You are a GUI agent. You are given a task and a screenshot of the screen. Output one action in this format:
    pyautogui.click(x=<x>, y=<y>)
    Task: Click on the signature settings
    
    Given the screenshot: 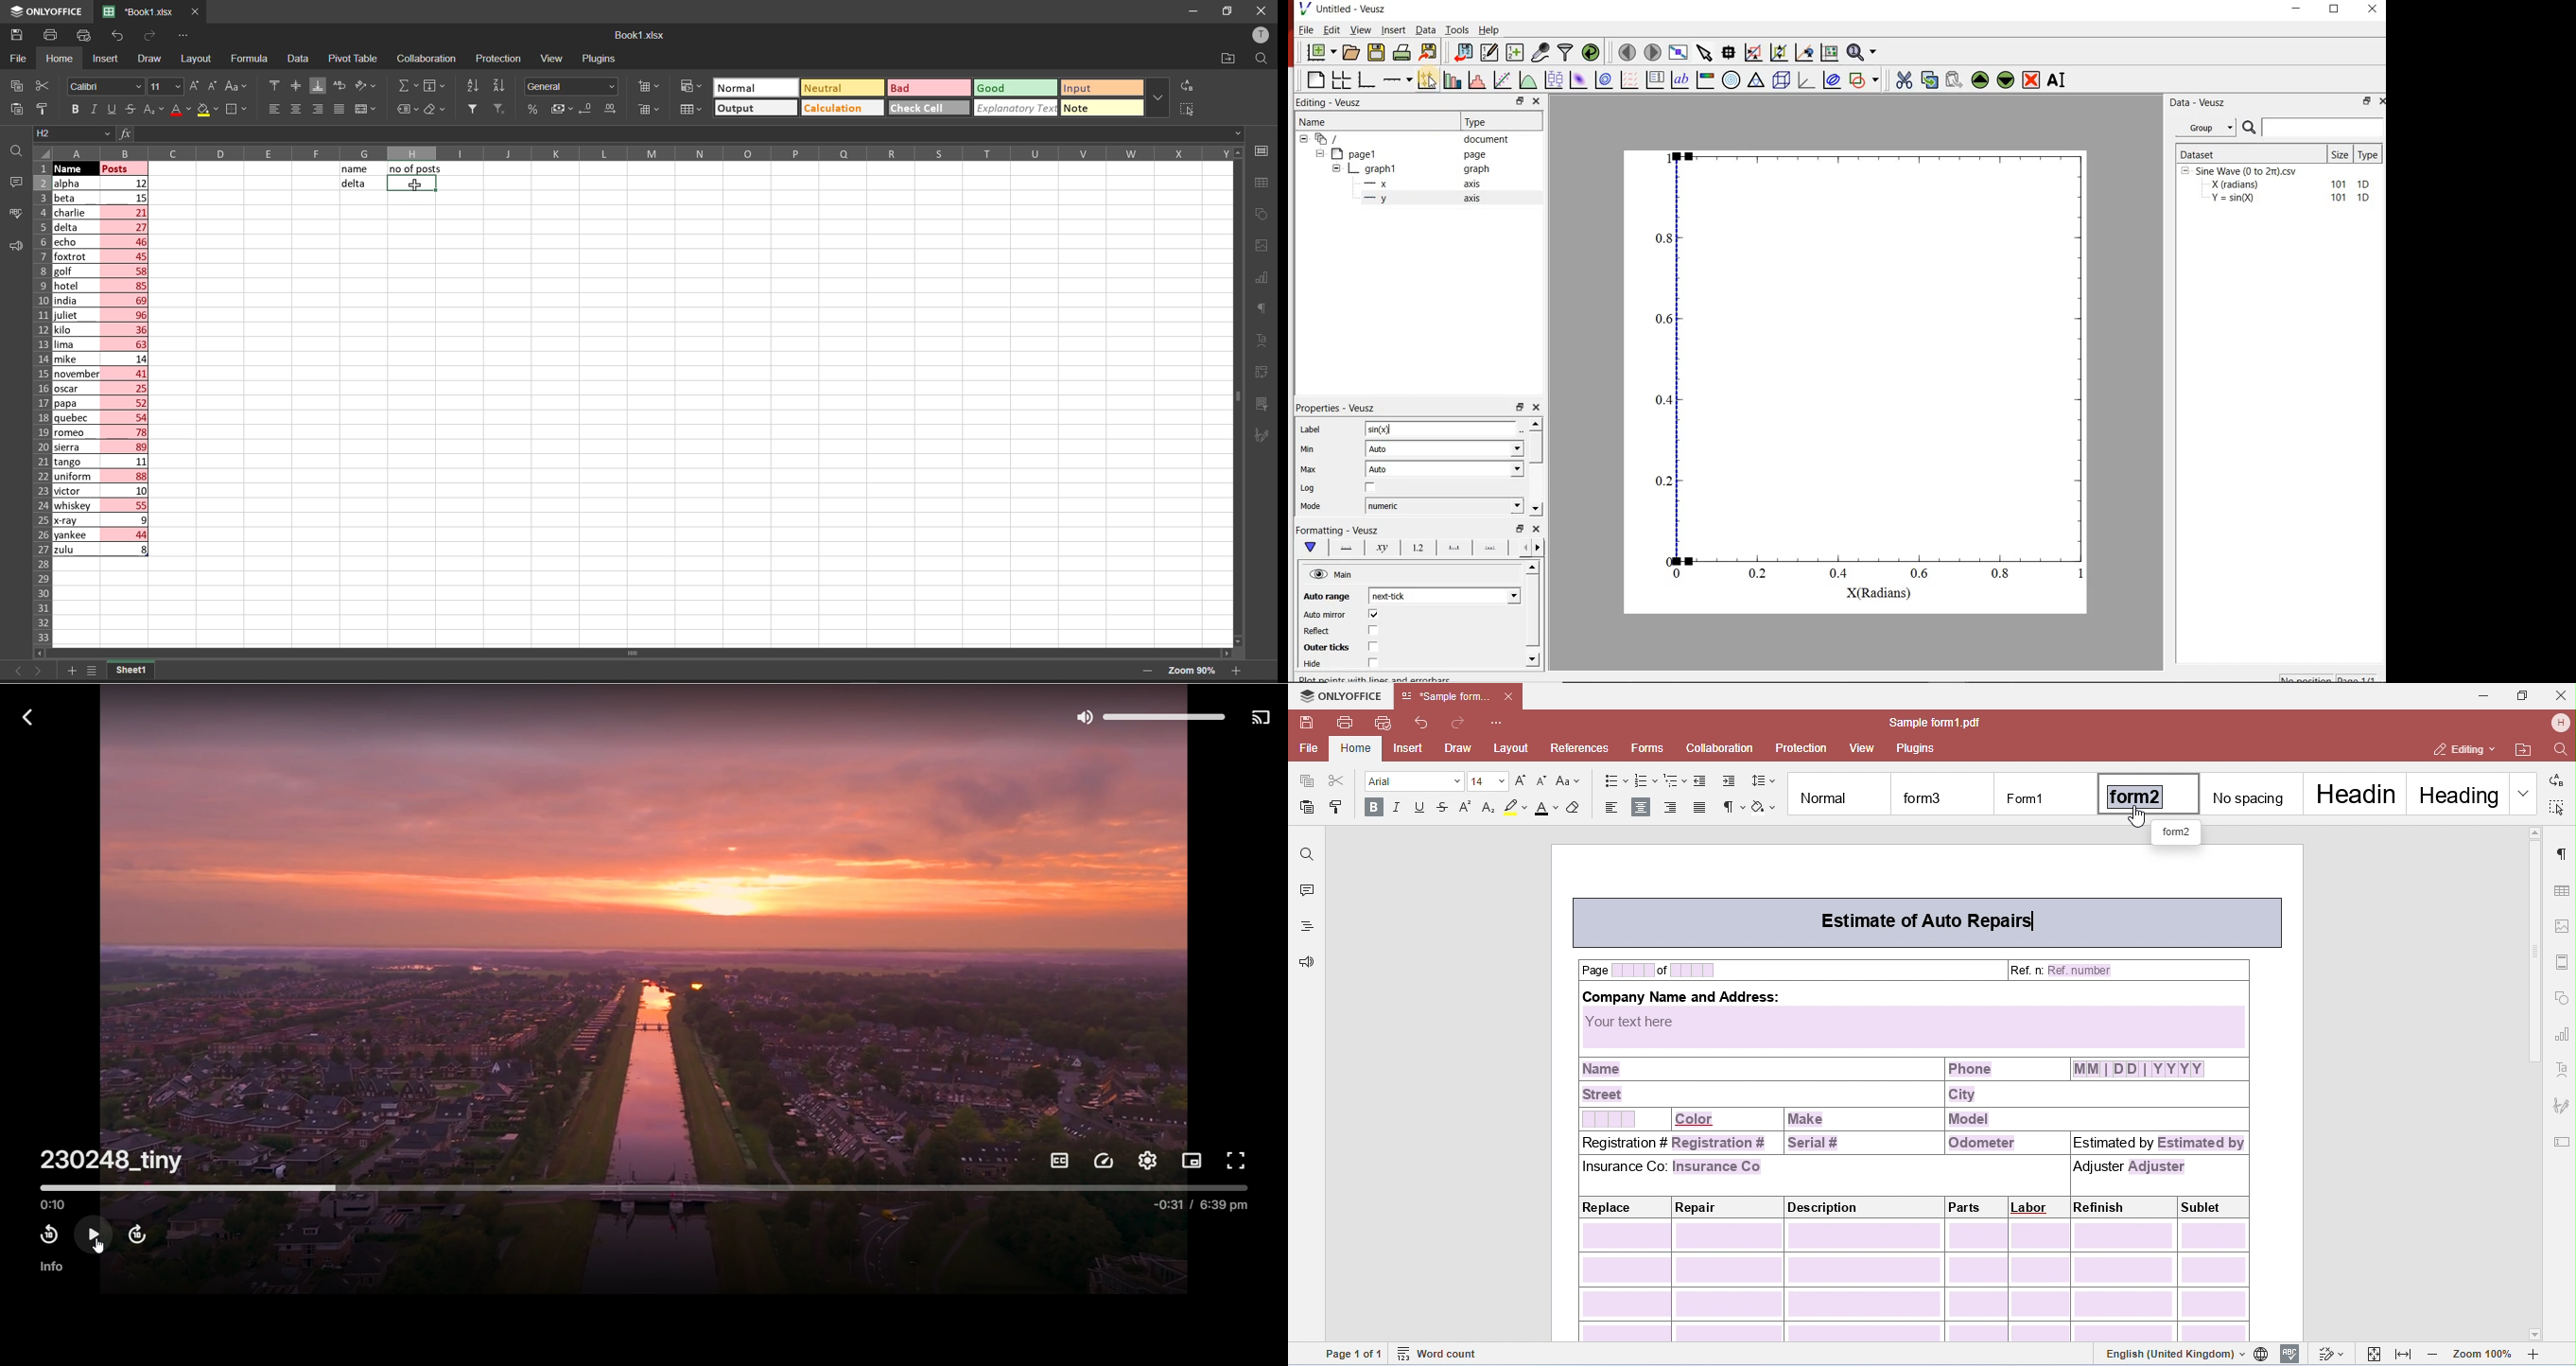 What is the action you would take?
    pyautogui.click(x=1266, y=434)
    